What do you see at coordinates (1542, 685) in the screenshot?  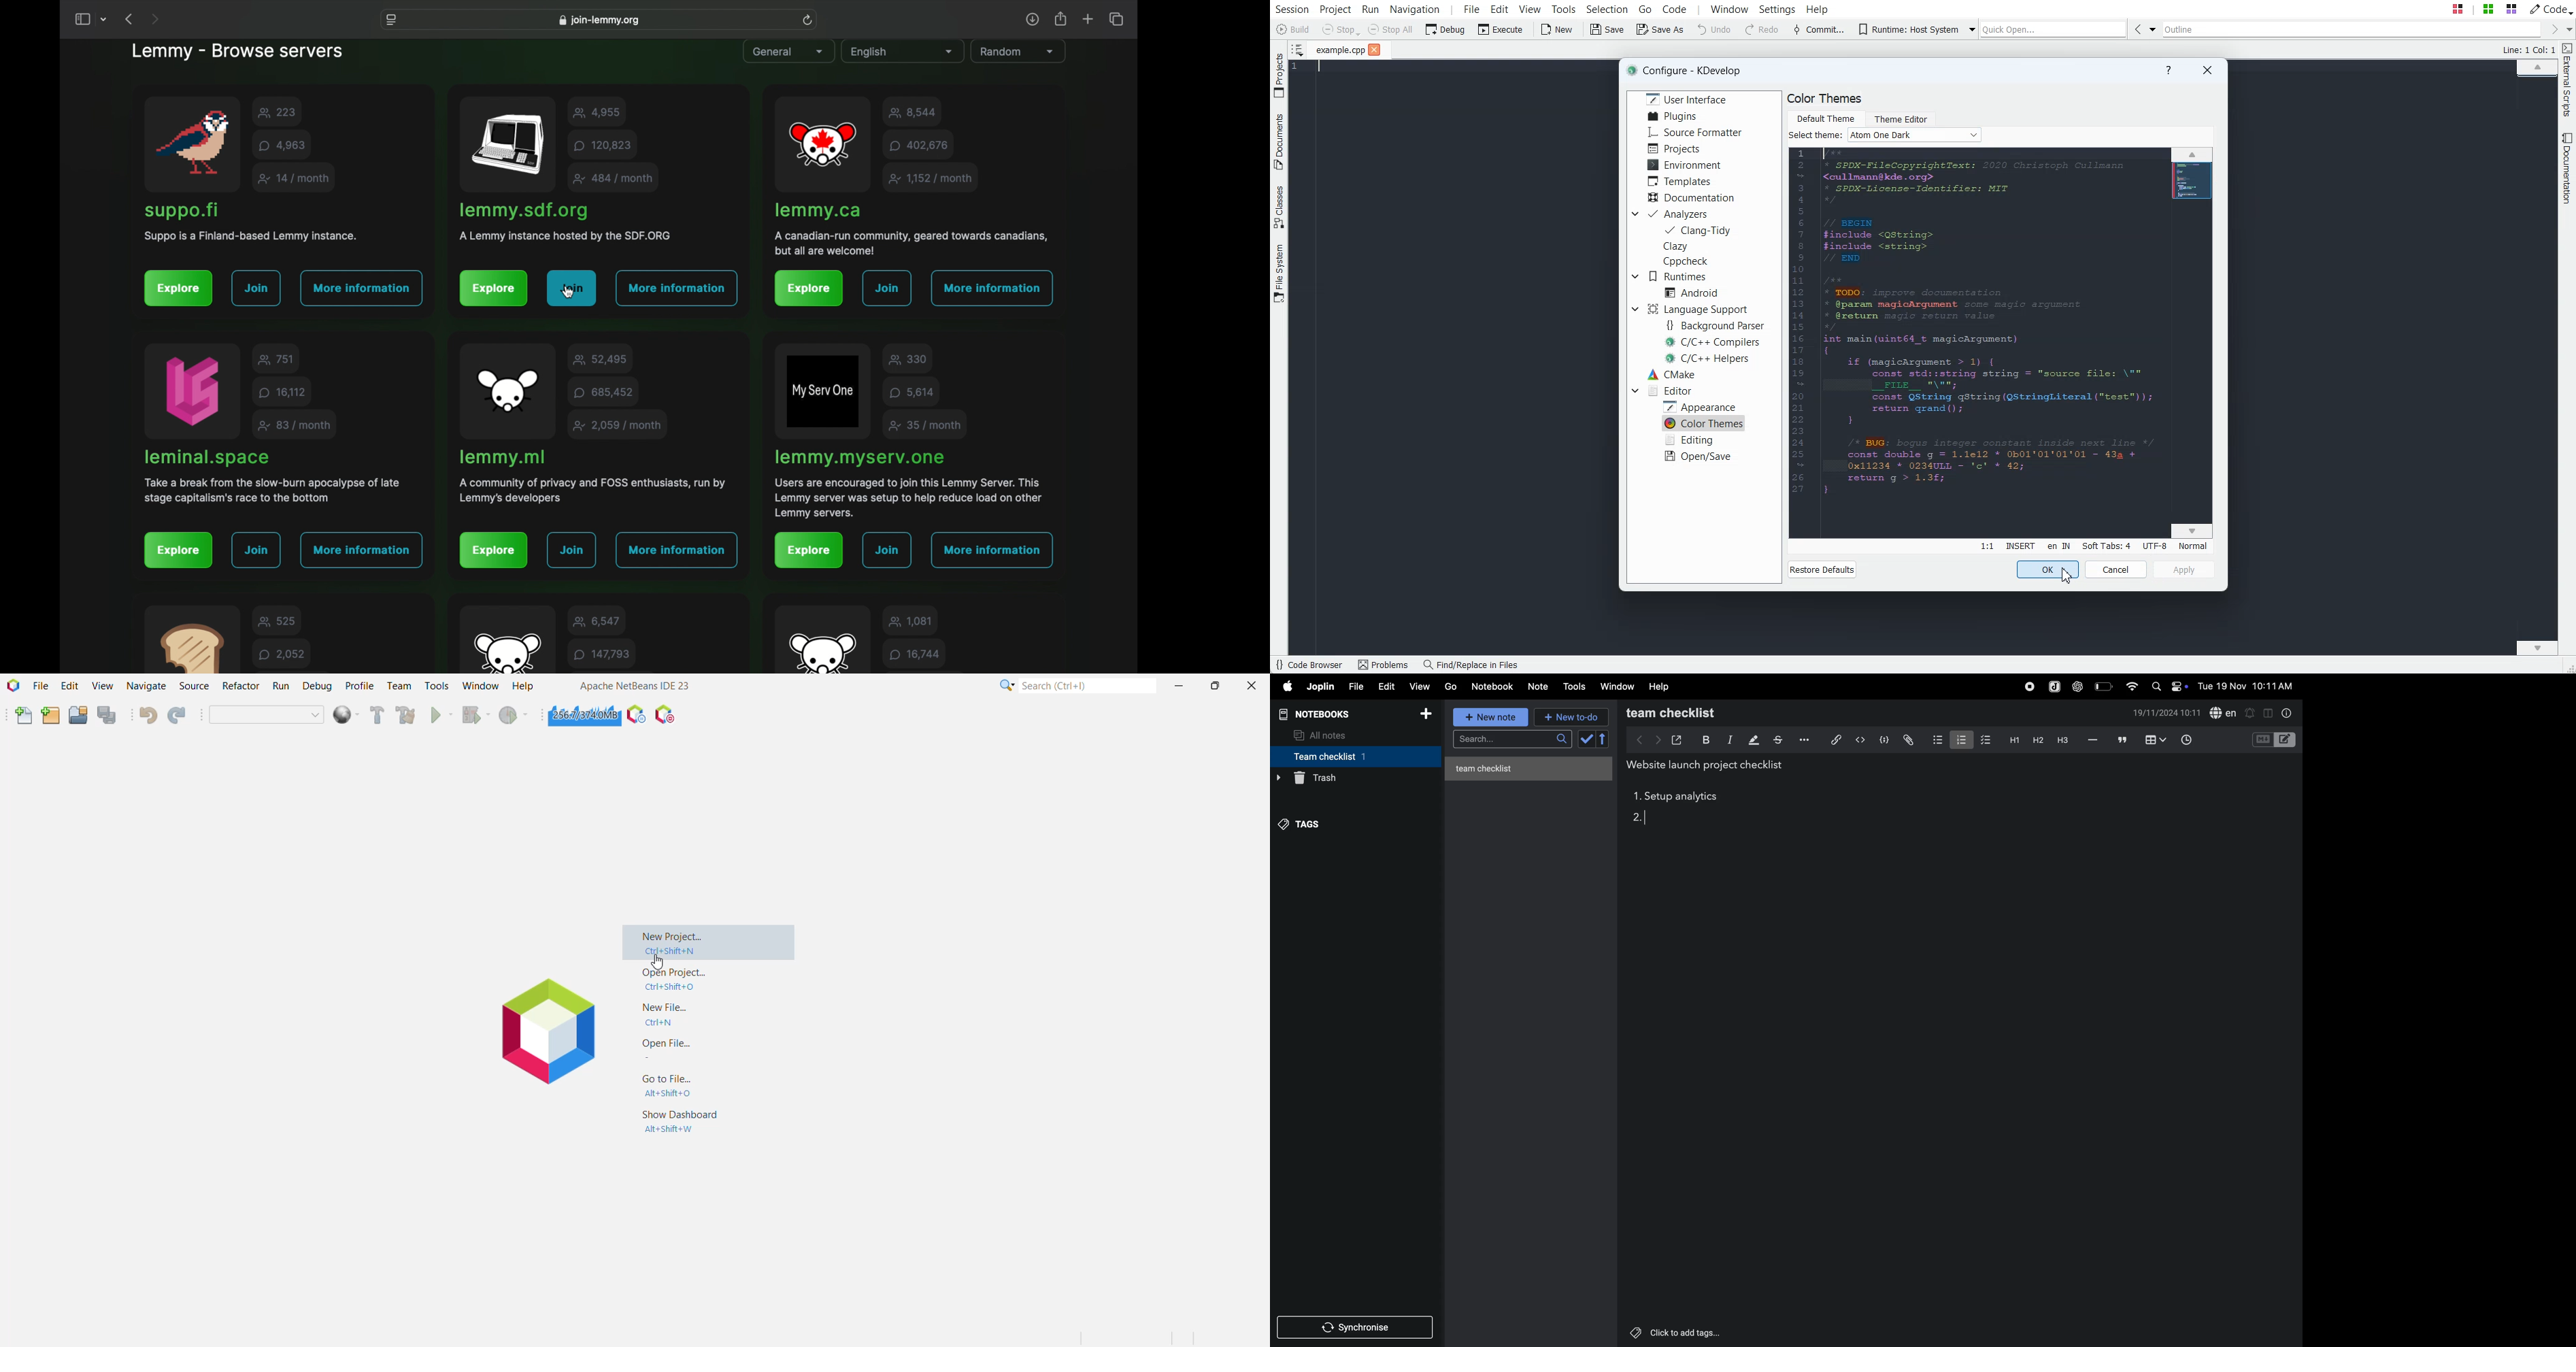 I see `note` at bounding box center [1542, 685].